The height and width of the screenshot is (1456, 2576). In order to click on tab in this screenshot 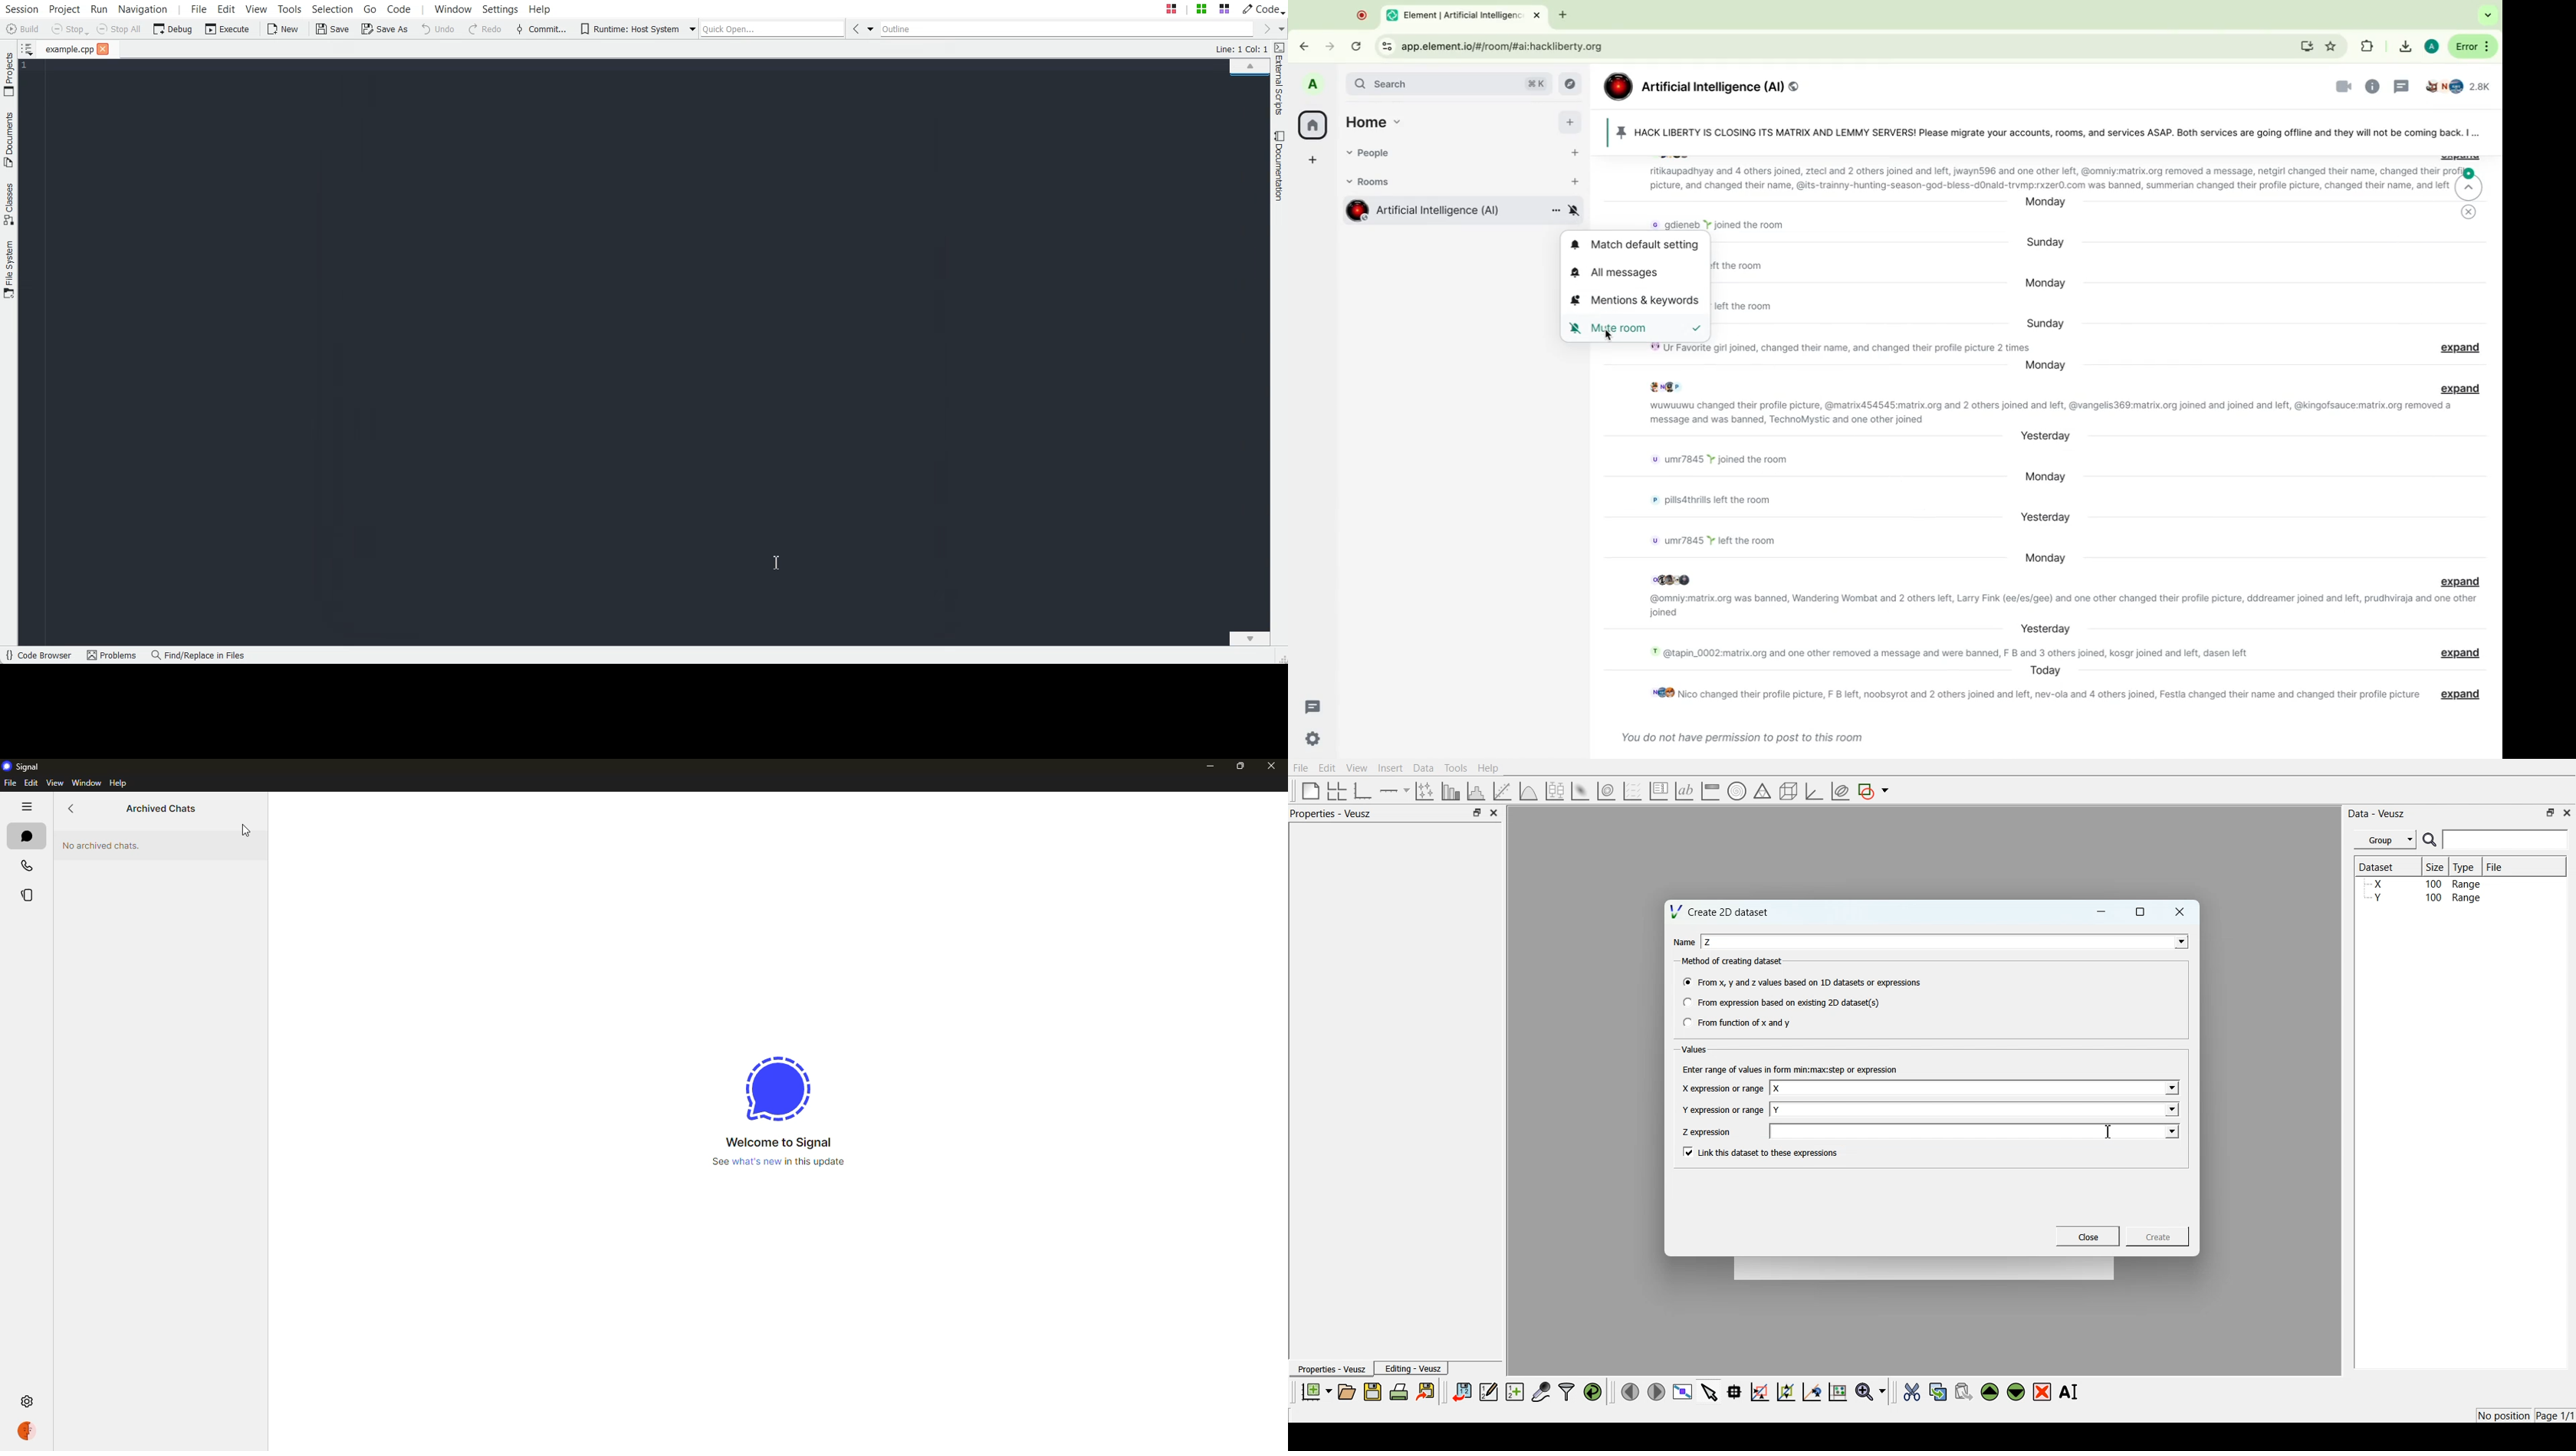, I will do `click(1456, 16)`.